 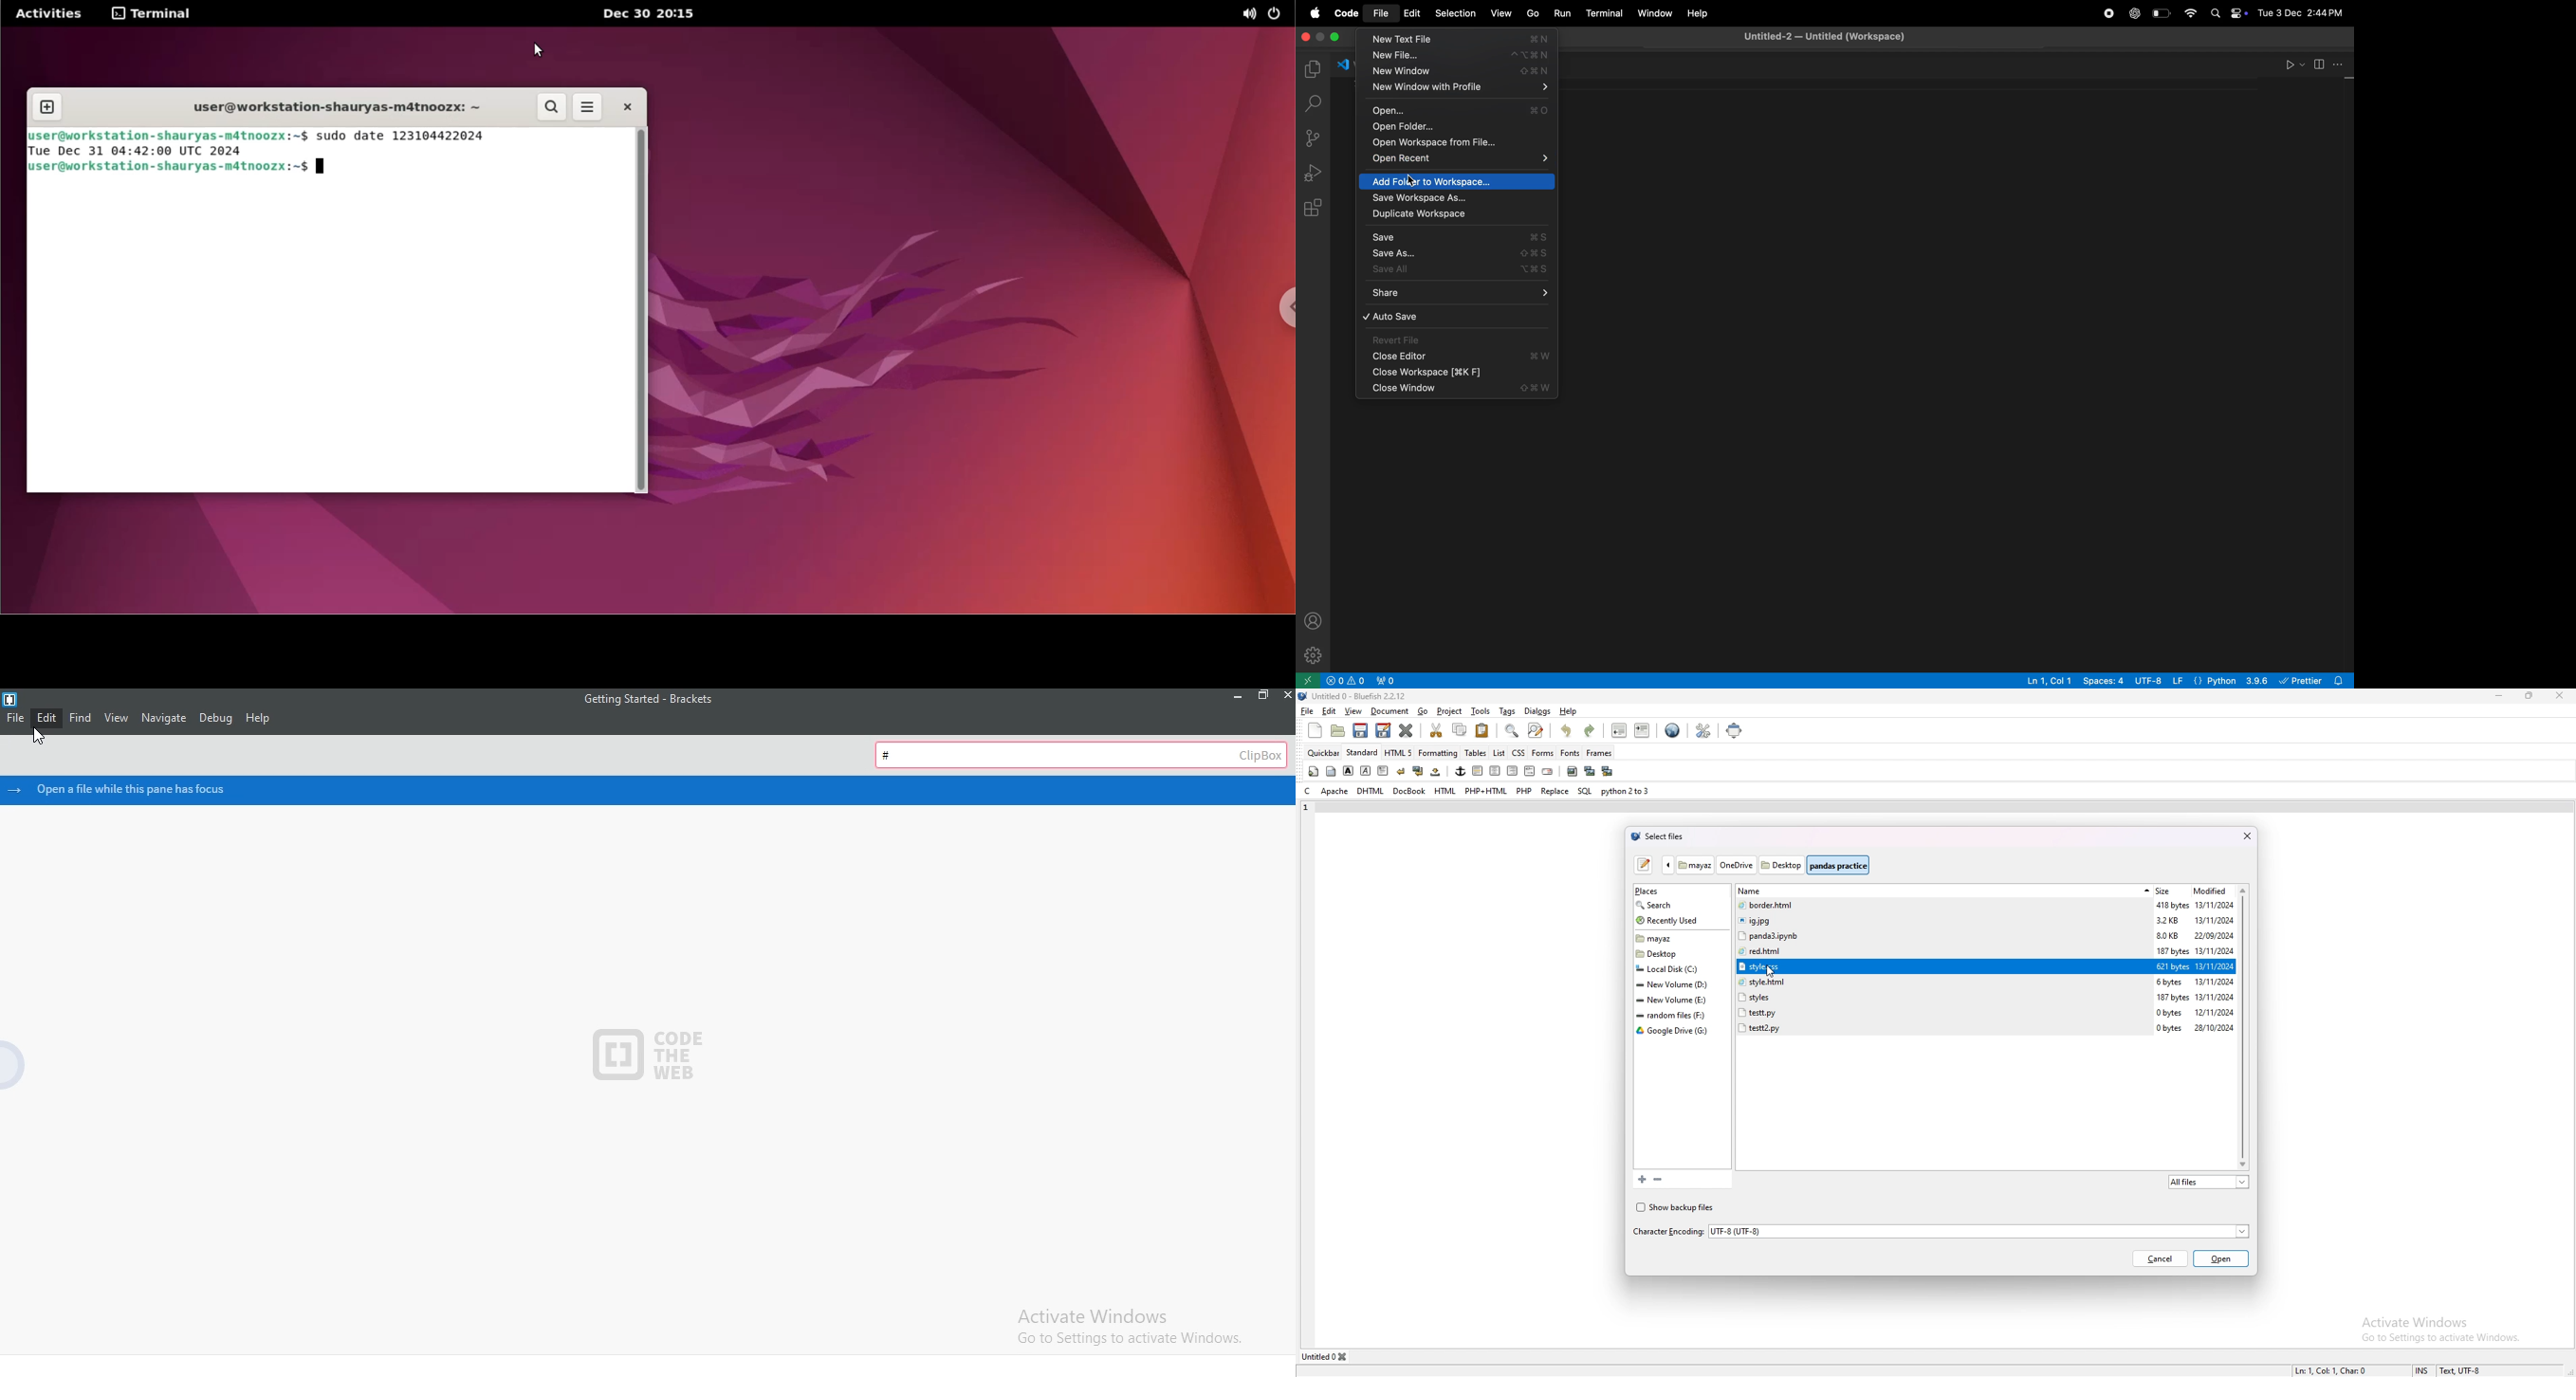 What do you see at coordinates (1286, 695) in the screenshot?
I see `close` at bounding box center [1286, 695].